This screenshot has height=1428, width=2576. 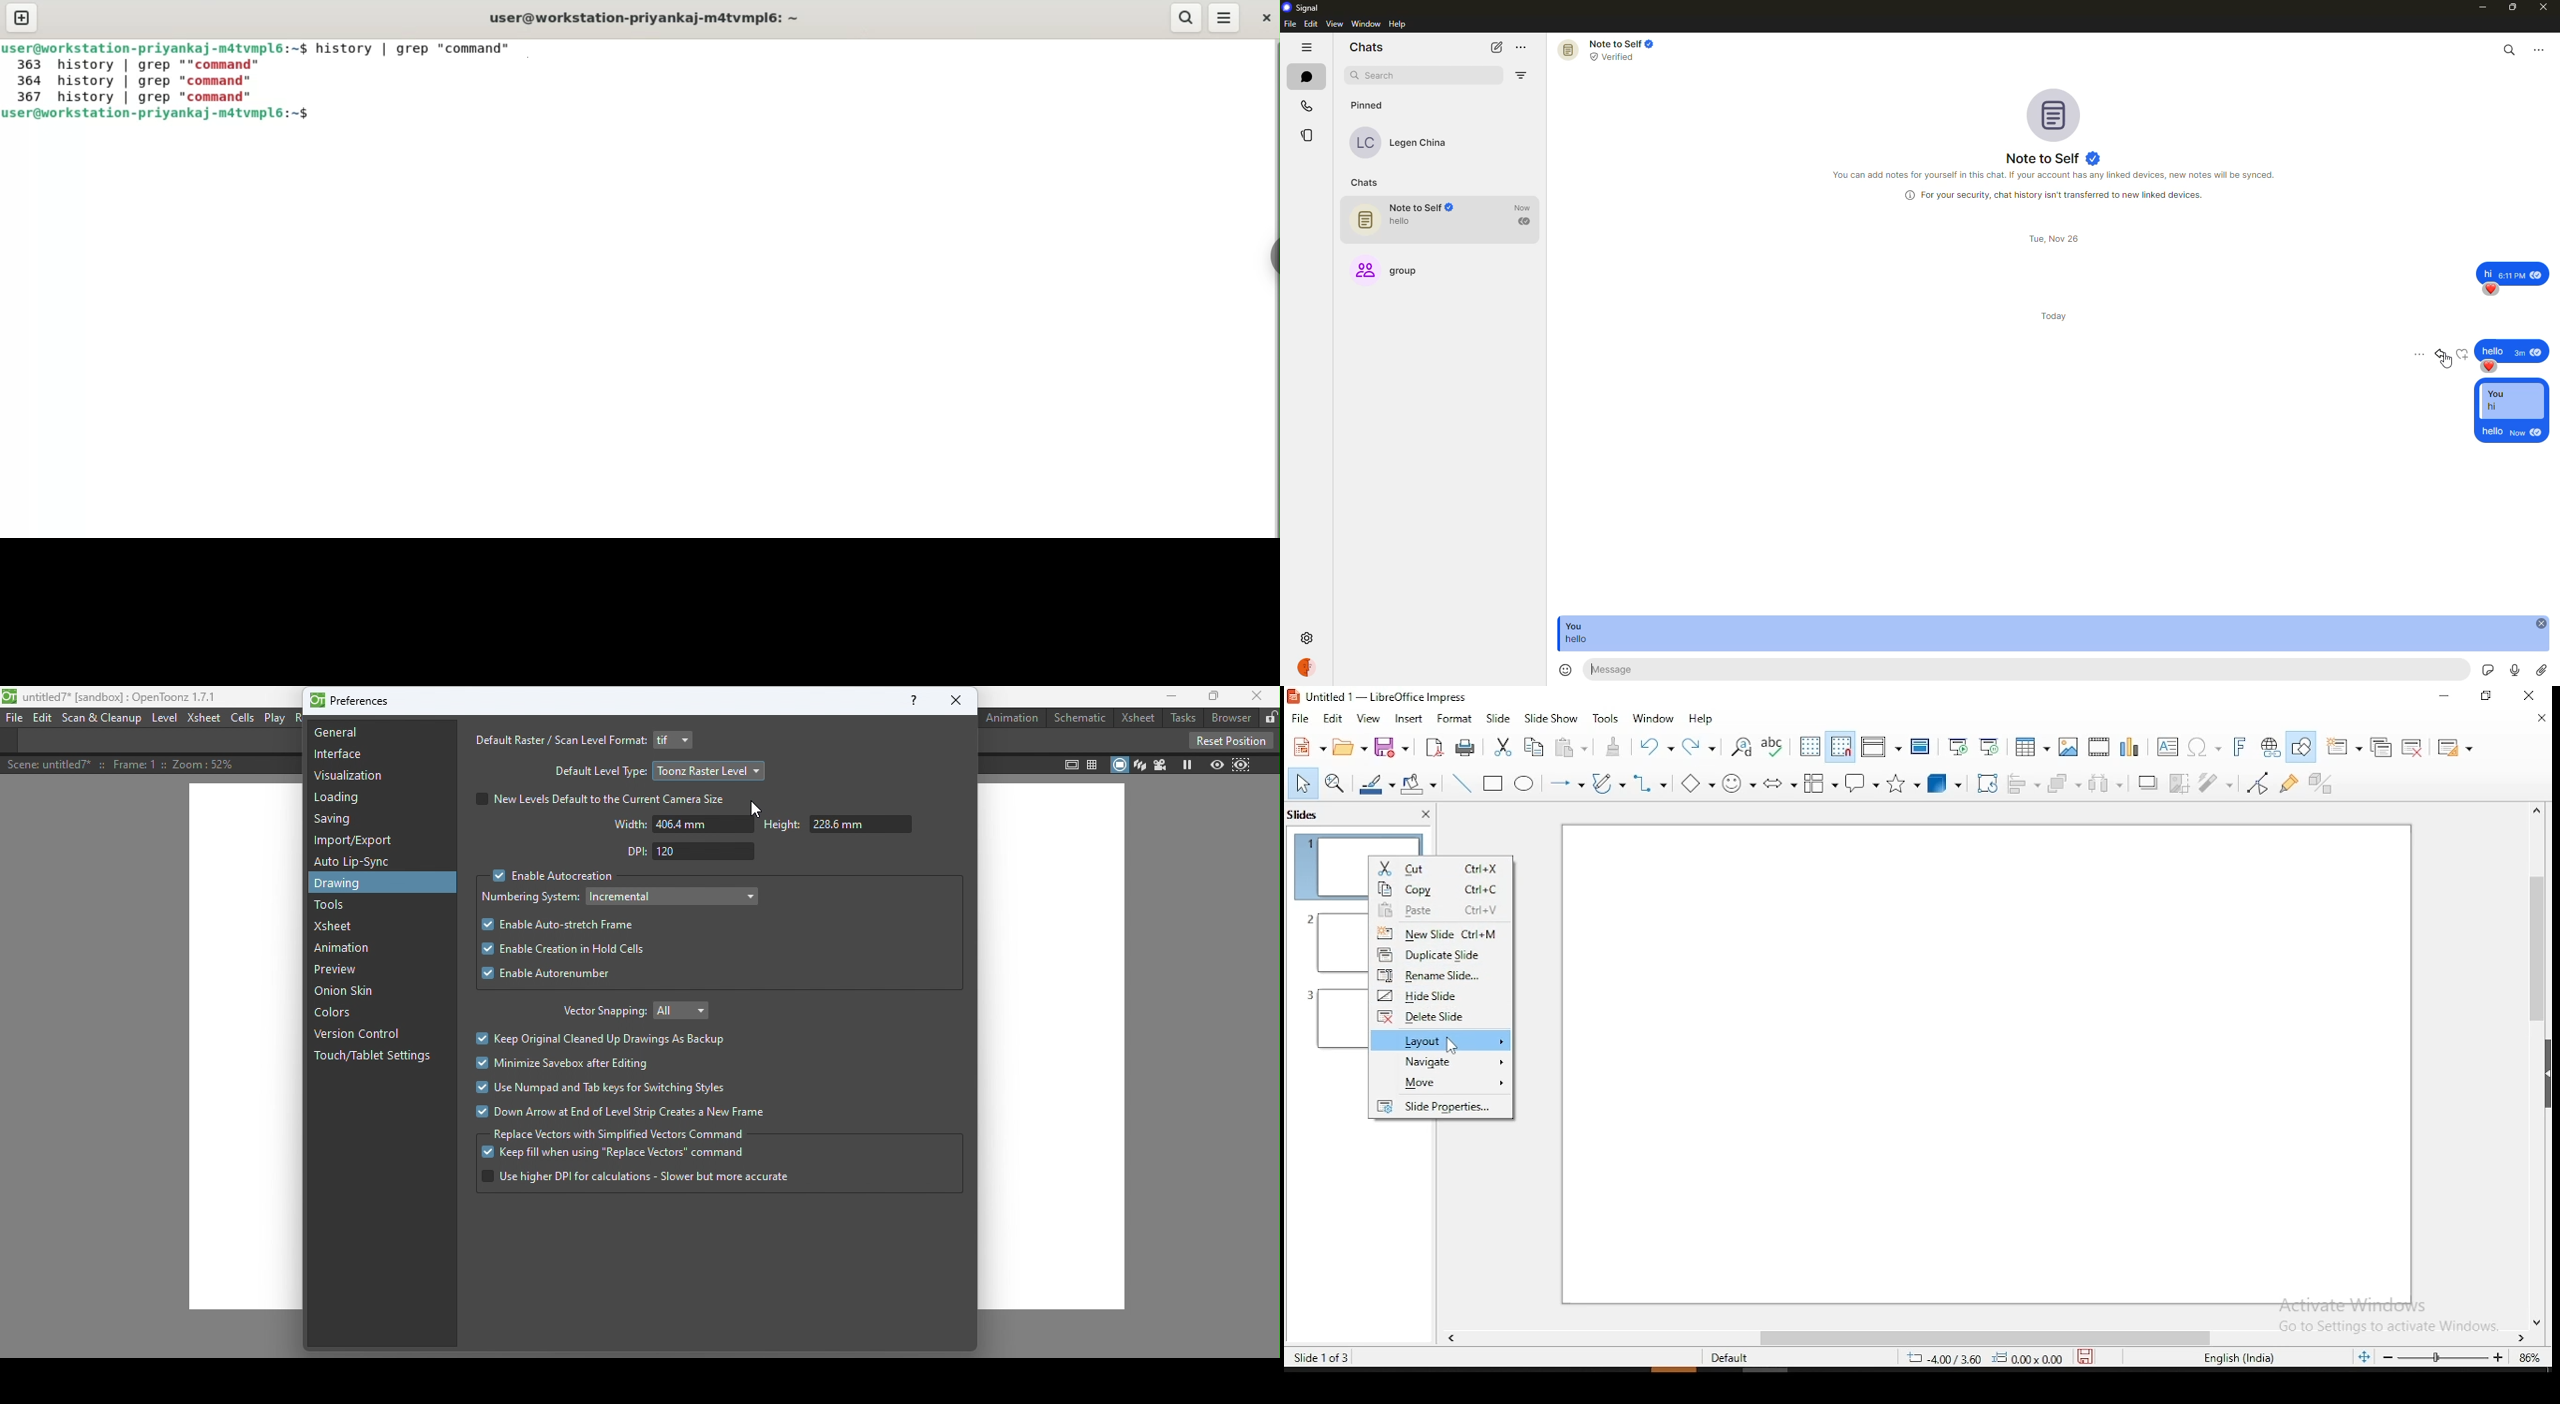 What do you see at coordinates (1500, 748) in the screenshot?
I see `cut` at bounding box center [1500, 748].